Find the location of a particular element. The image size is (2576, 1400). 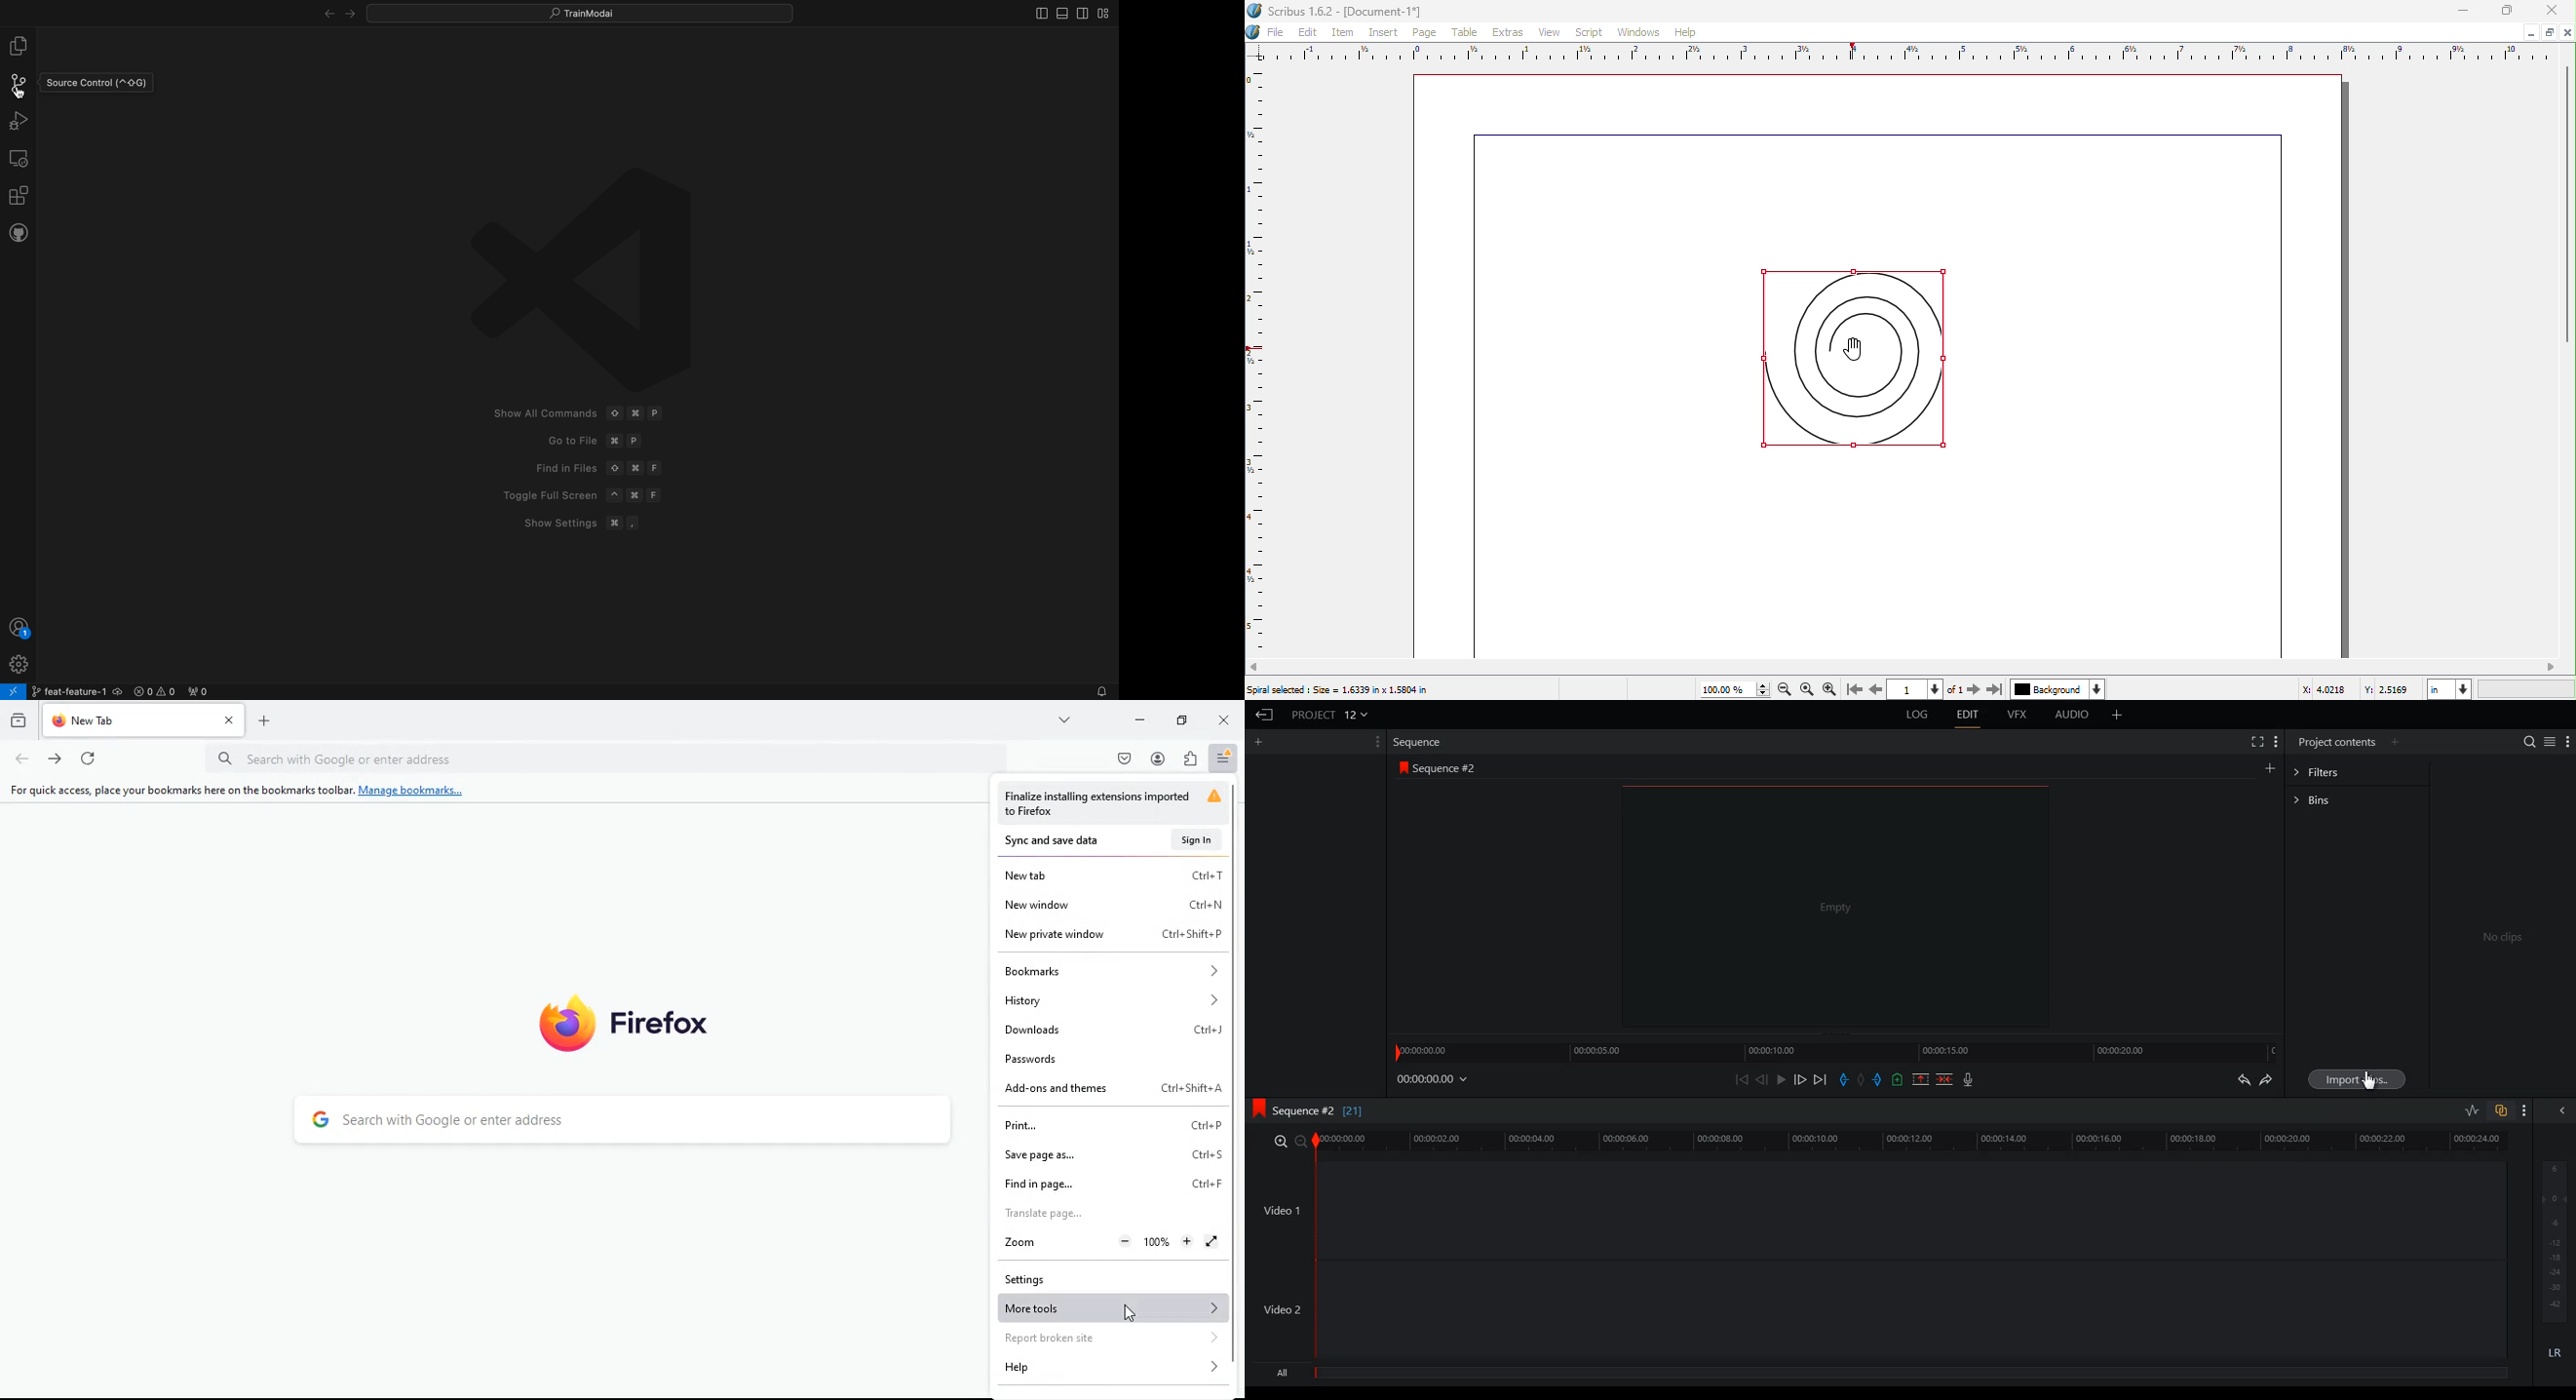

Project contents is located at coordinates (2335, 742).